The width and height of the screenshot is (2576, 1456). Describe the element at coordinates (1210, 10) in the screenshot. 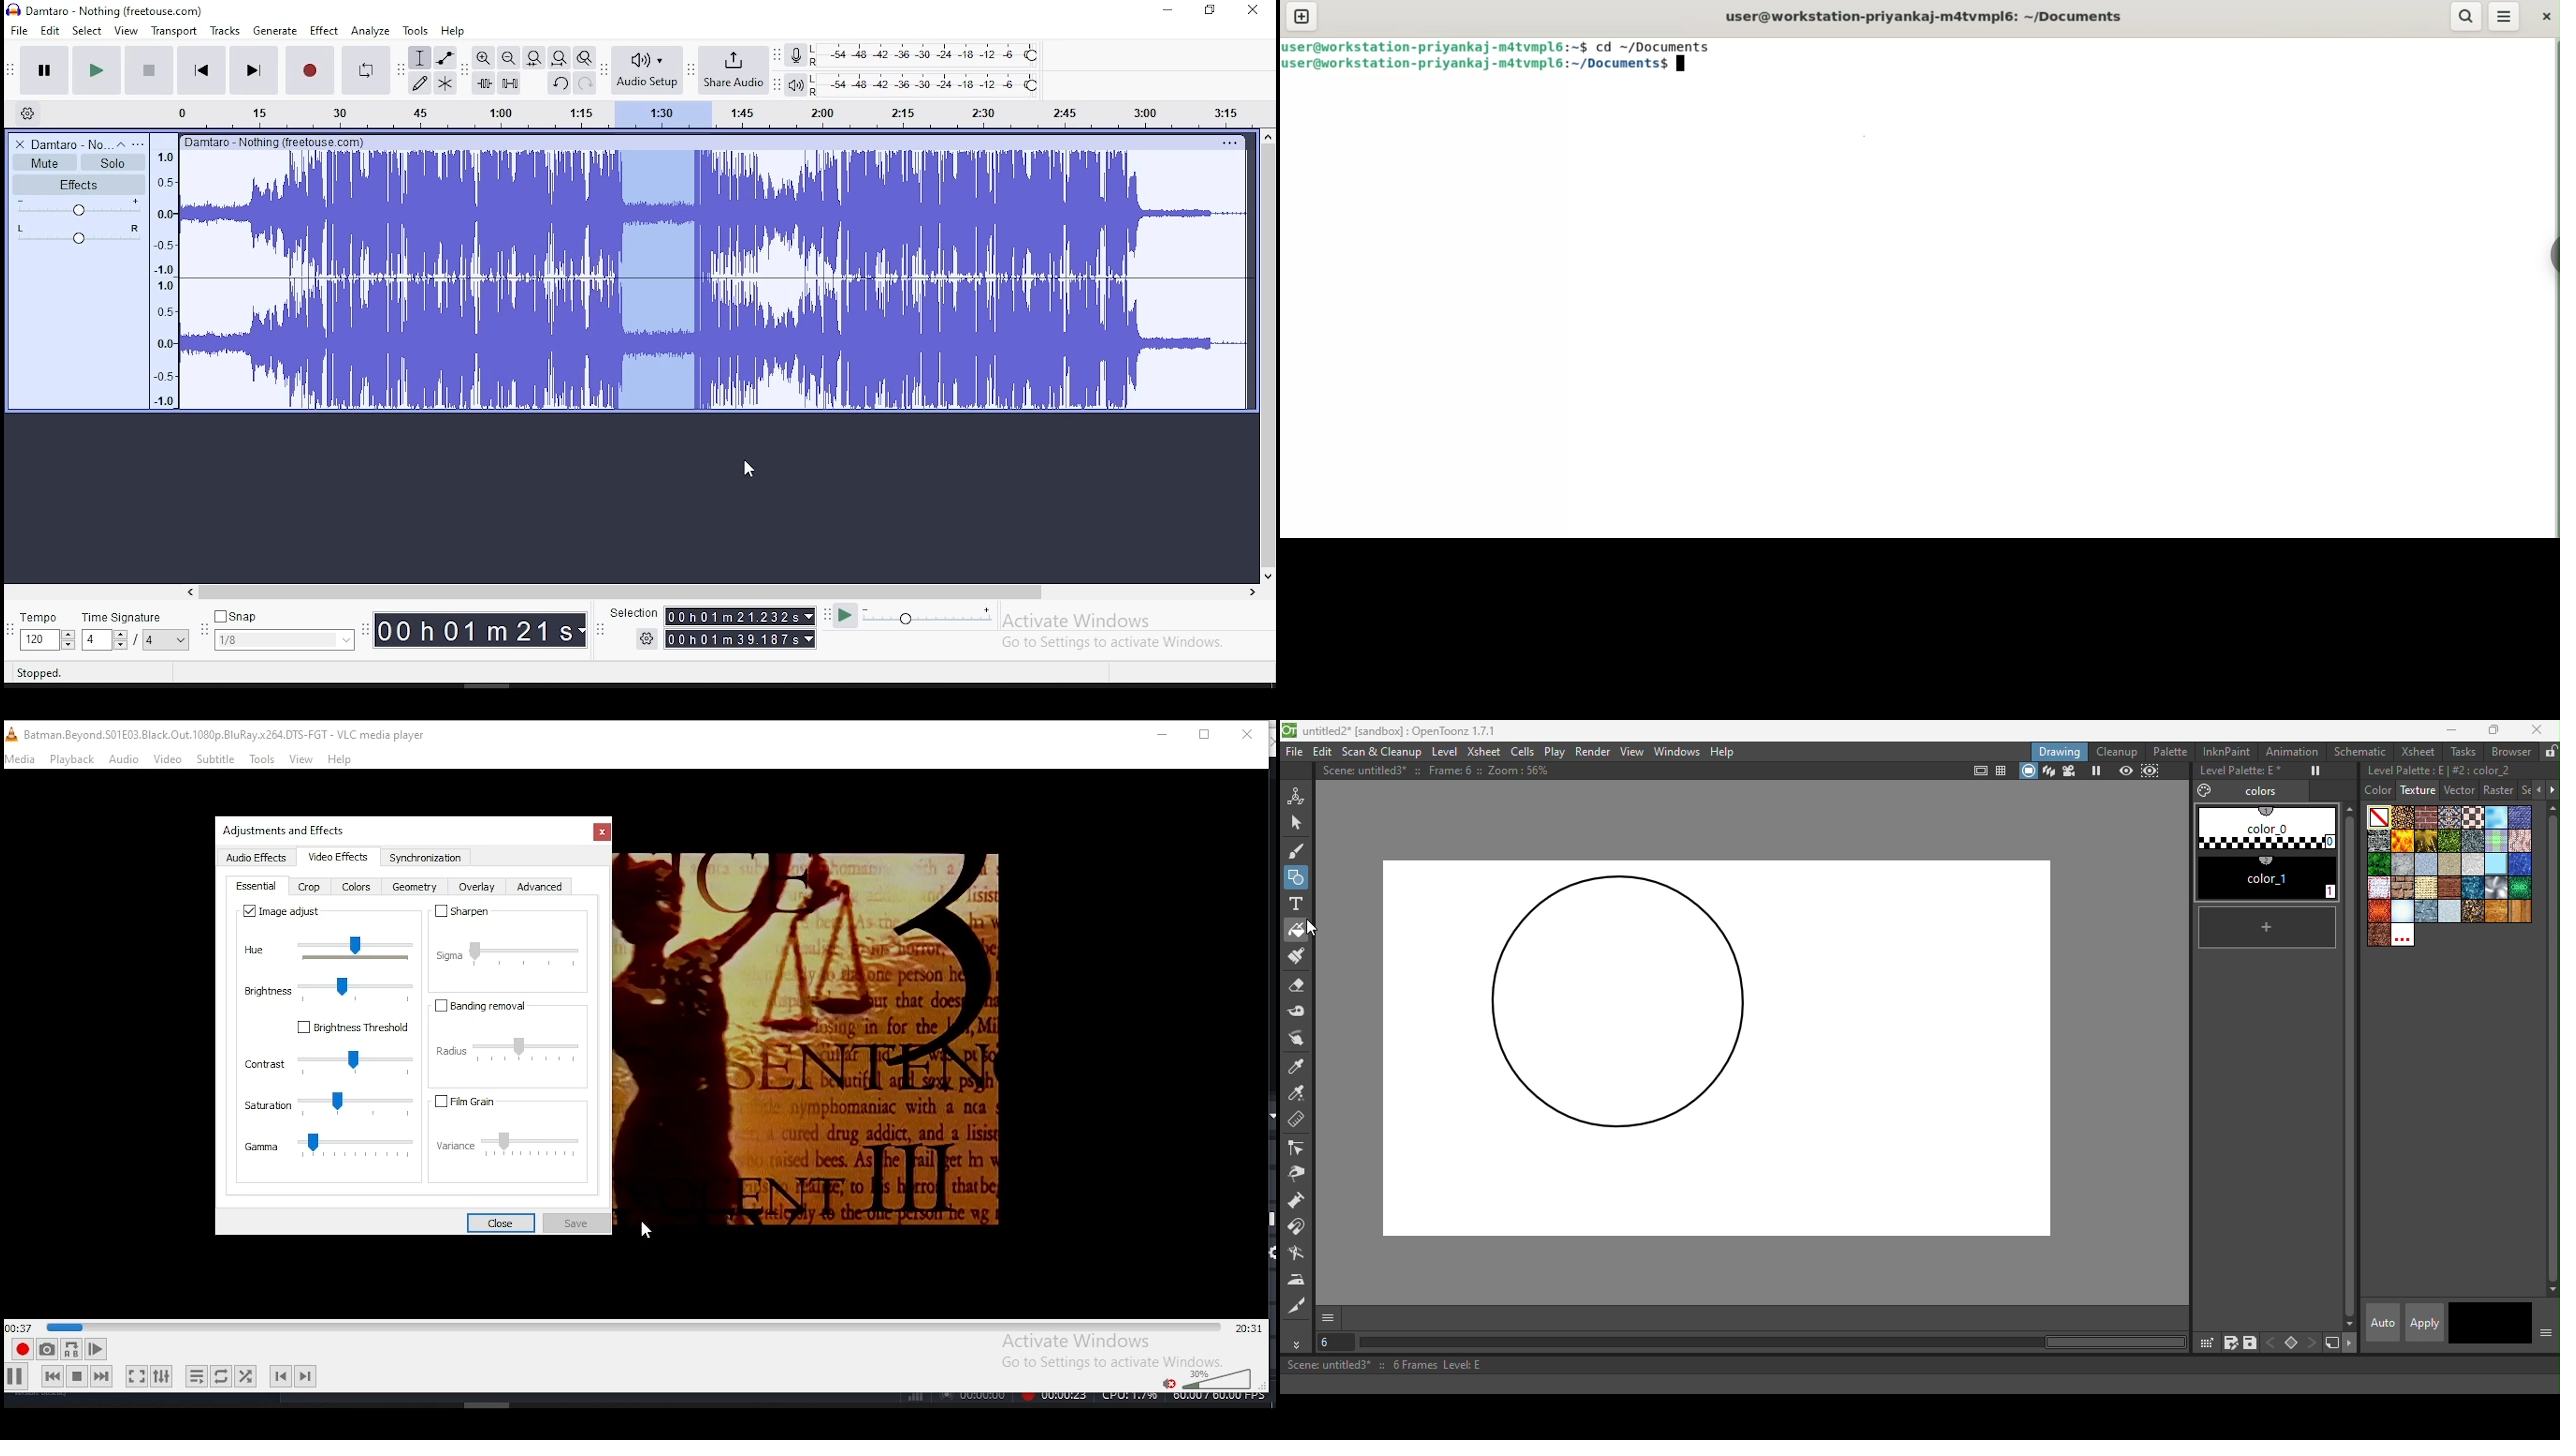

I see `Maximize` at that location.